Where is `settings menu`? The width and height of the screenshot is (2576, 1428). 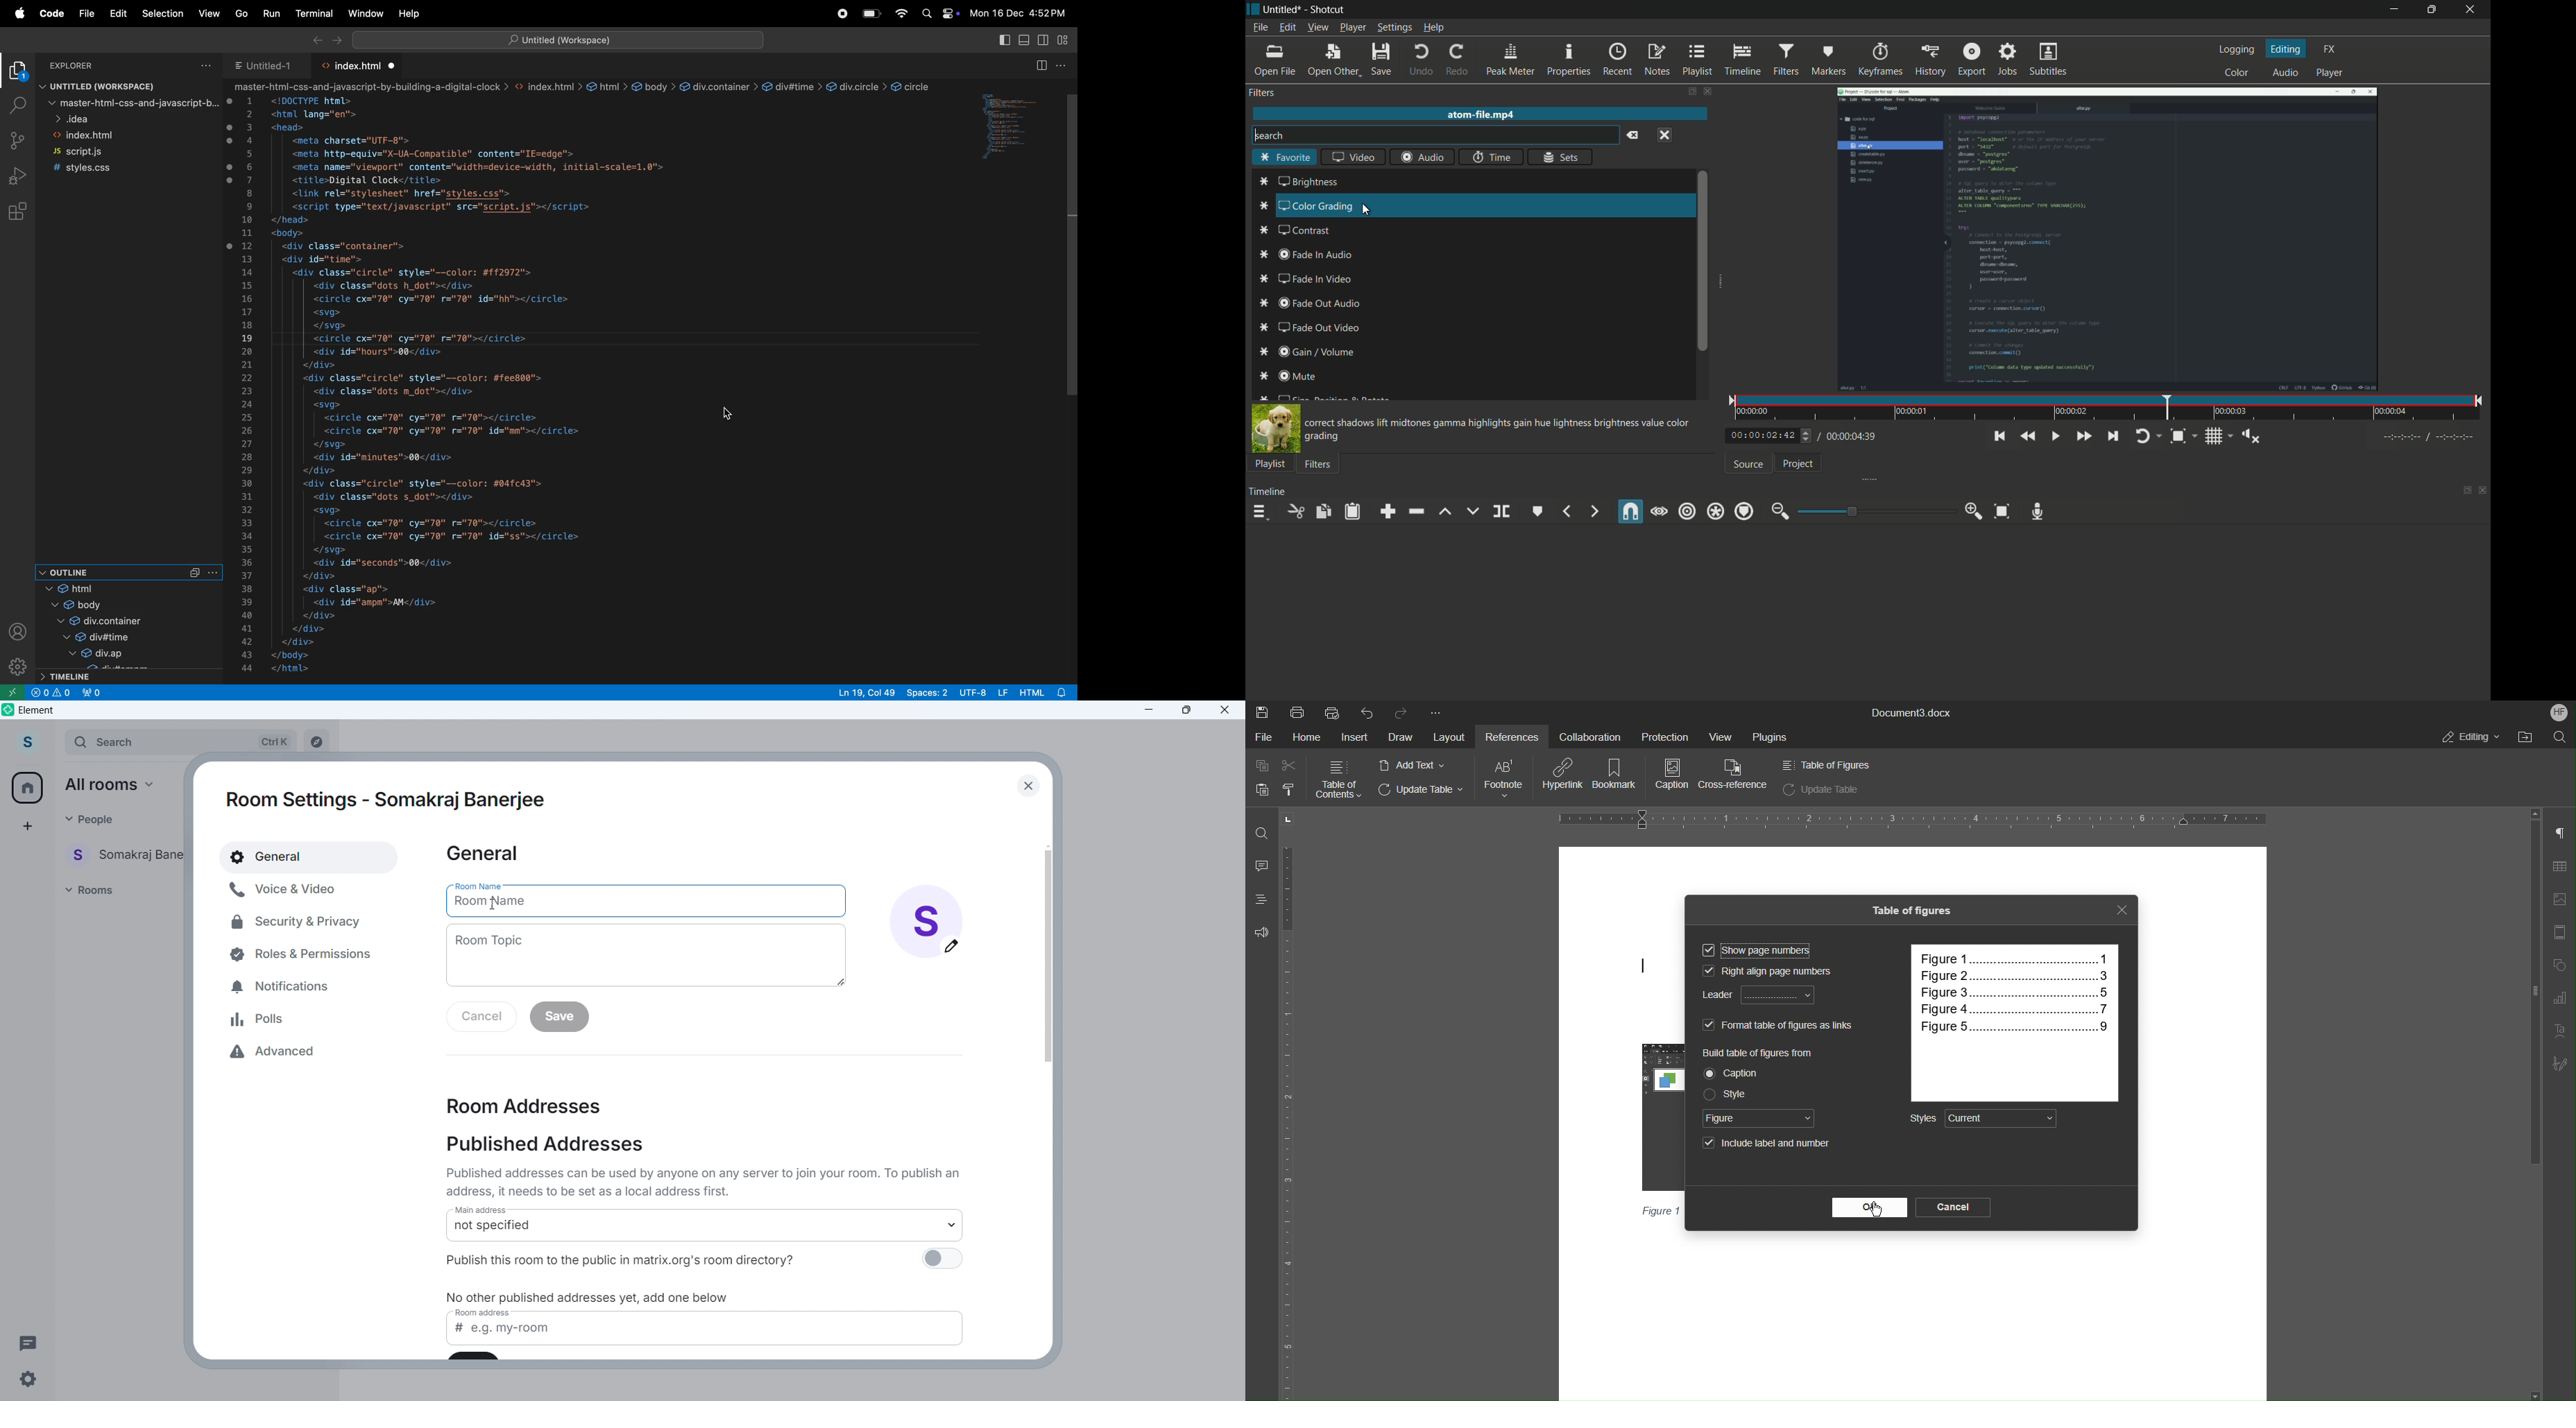
settings menu is located at coordinates (1395, 28).